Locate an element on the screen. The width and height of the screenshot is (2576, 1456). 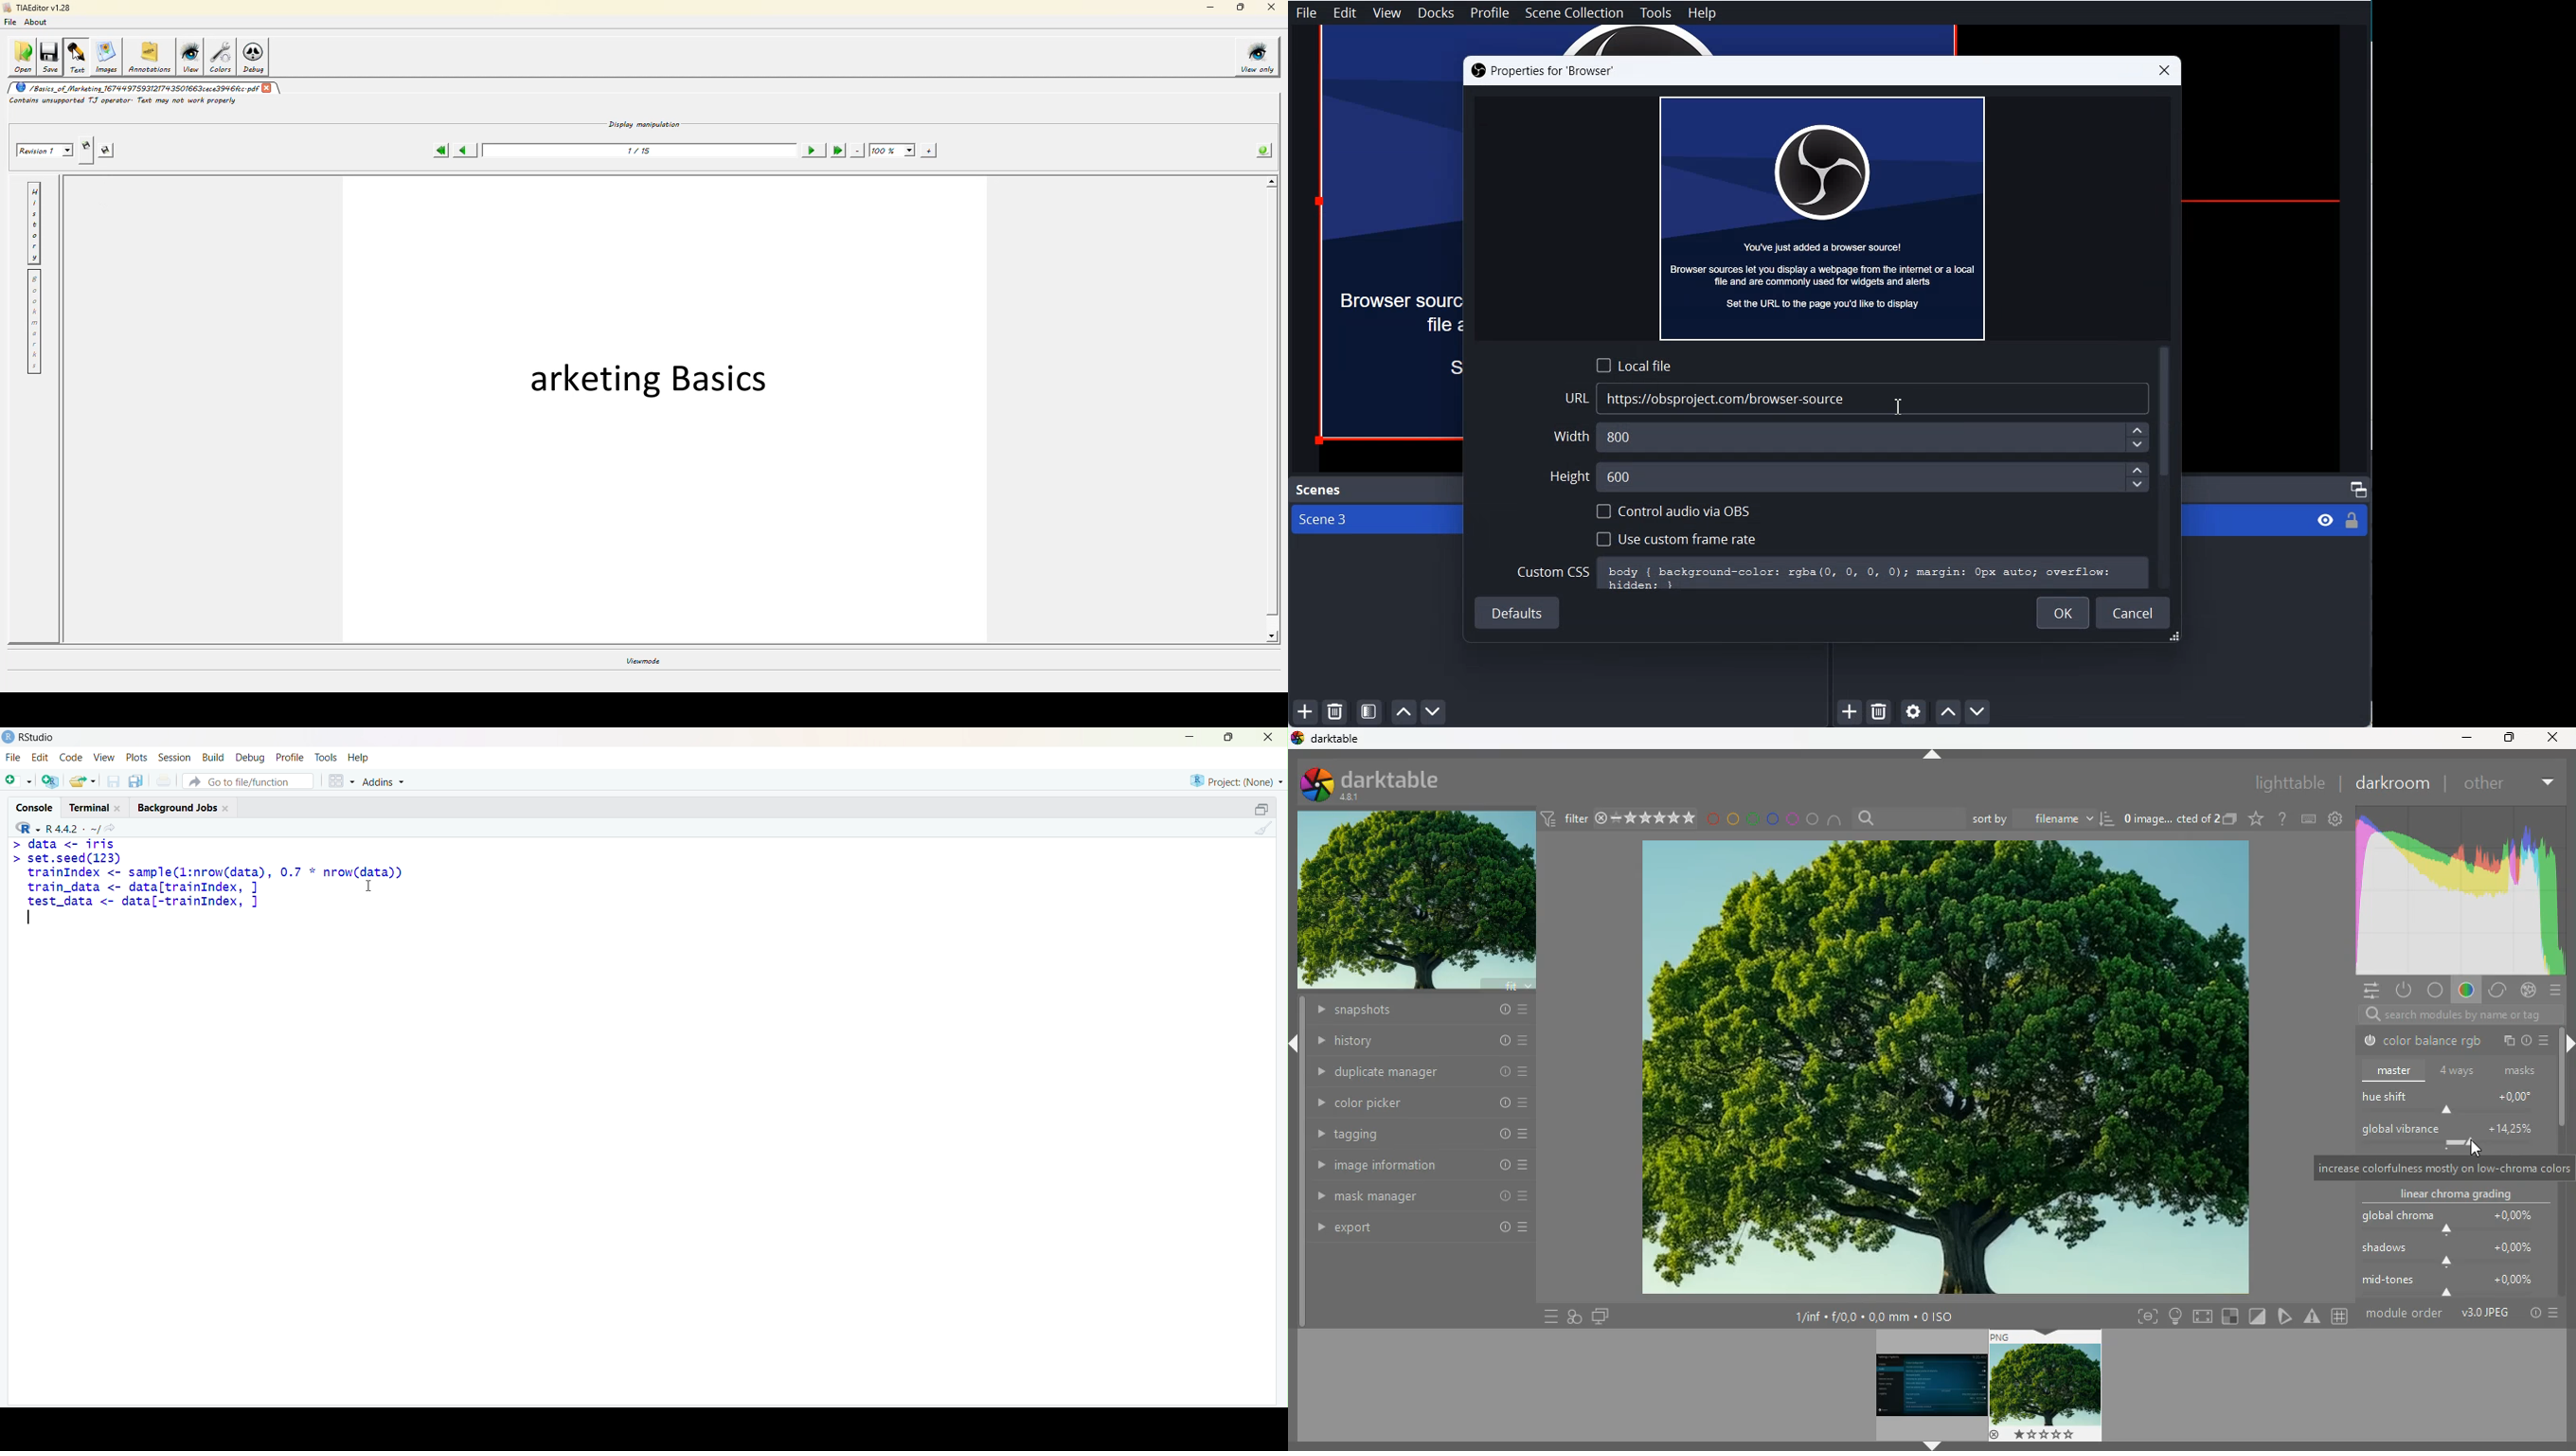
Save all open documents (Ctrl + Alt + S) is located at coordinates (134, 779).